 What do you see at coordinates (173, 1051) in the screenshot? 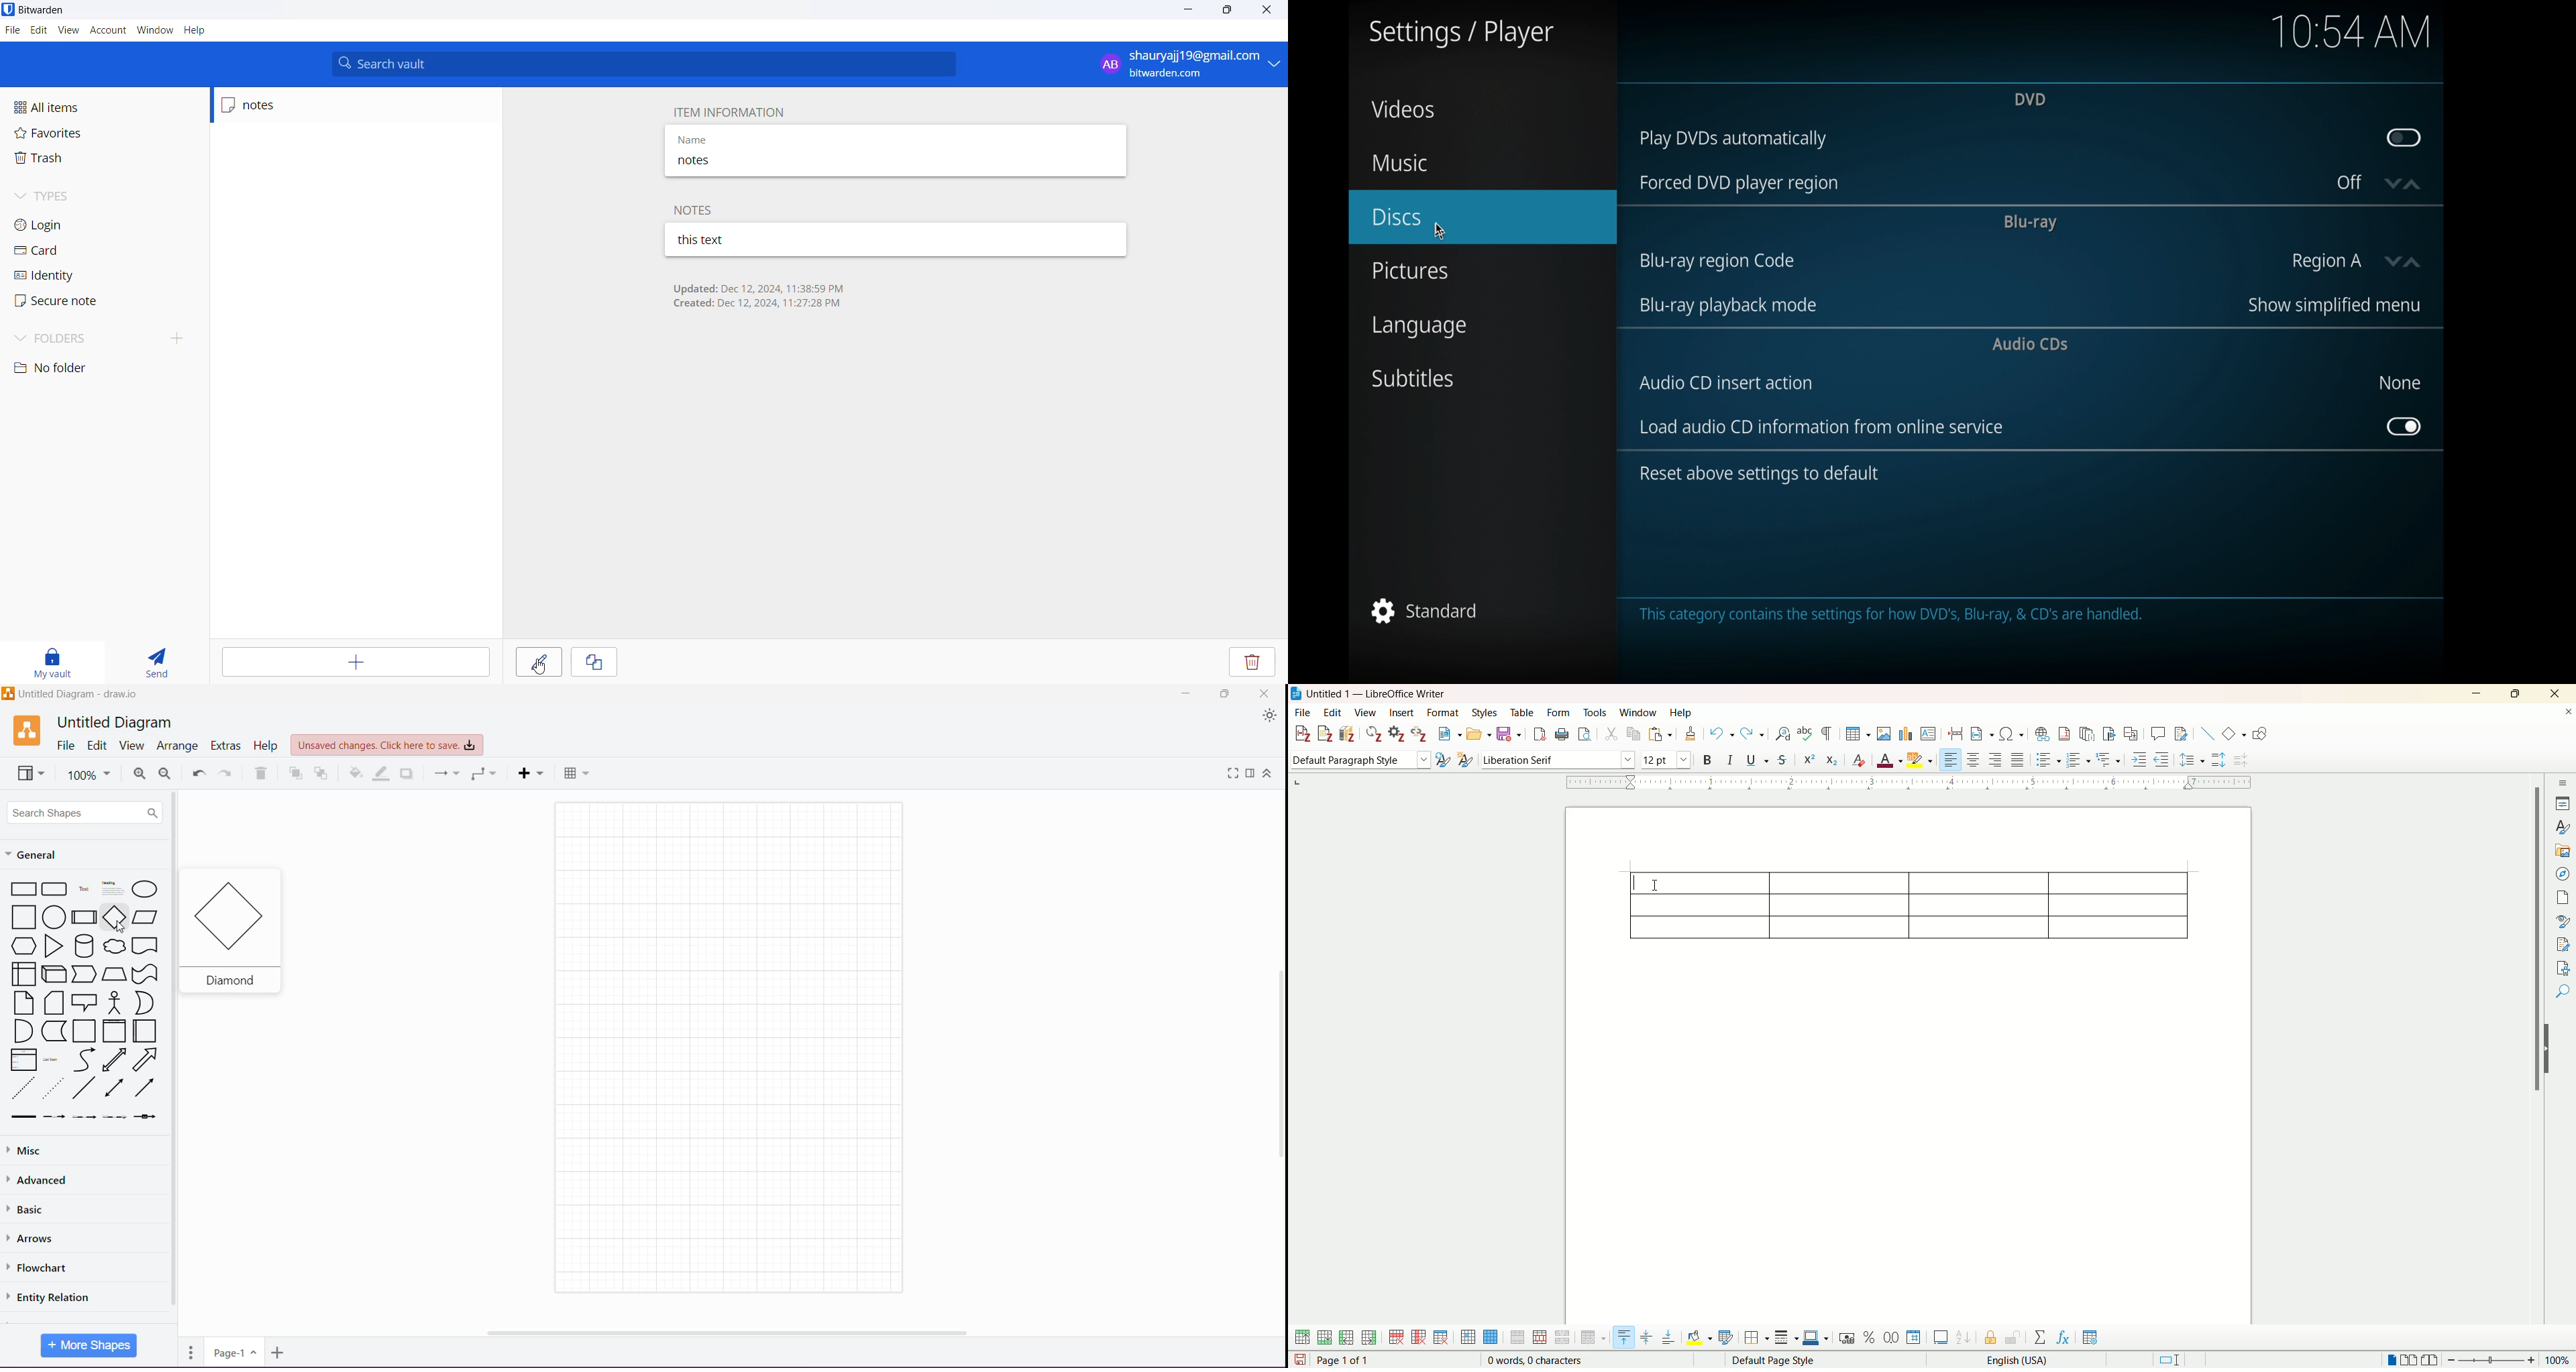
I see `Vertical Scroll Bar` at bounding box center [173, 1051].